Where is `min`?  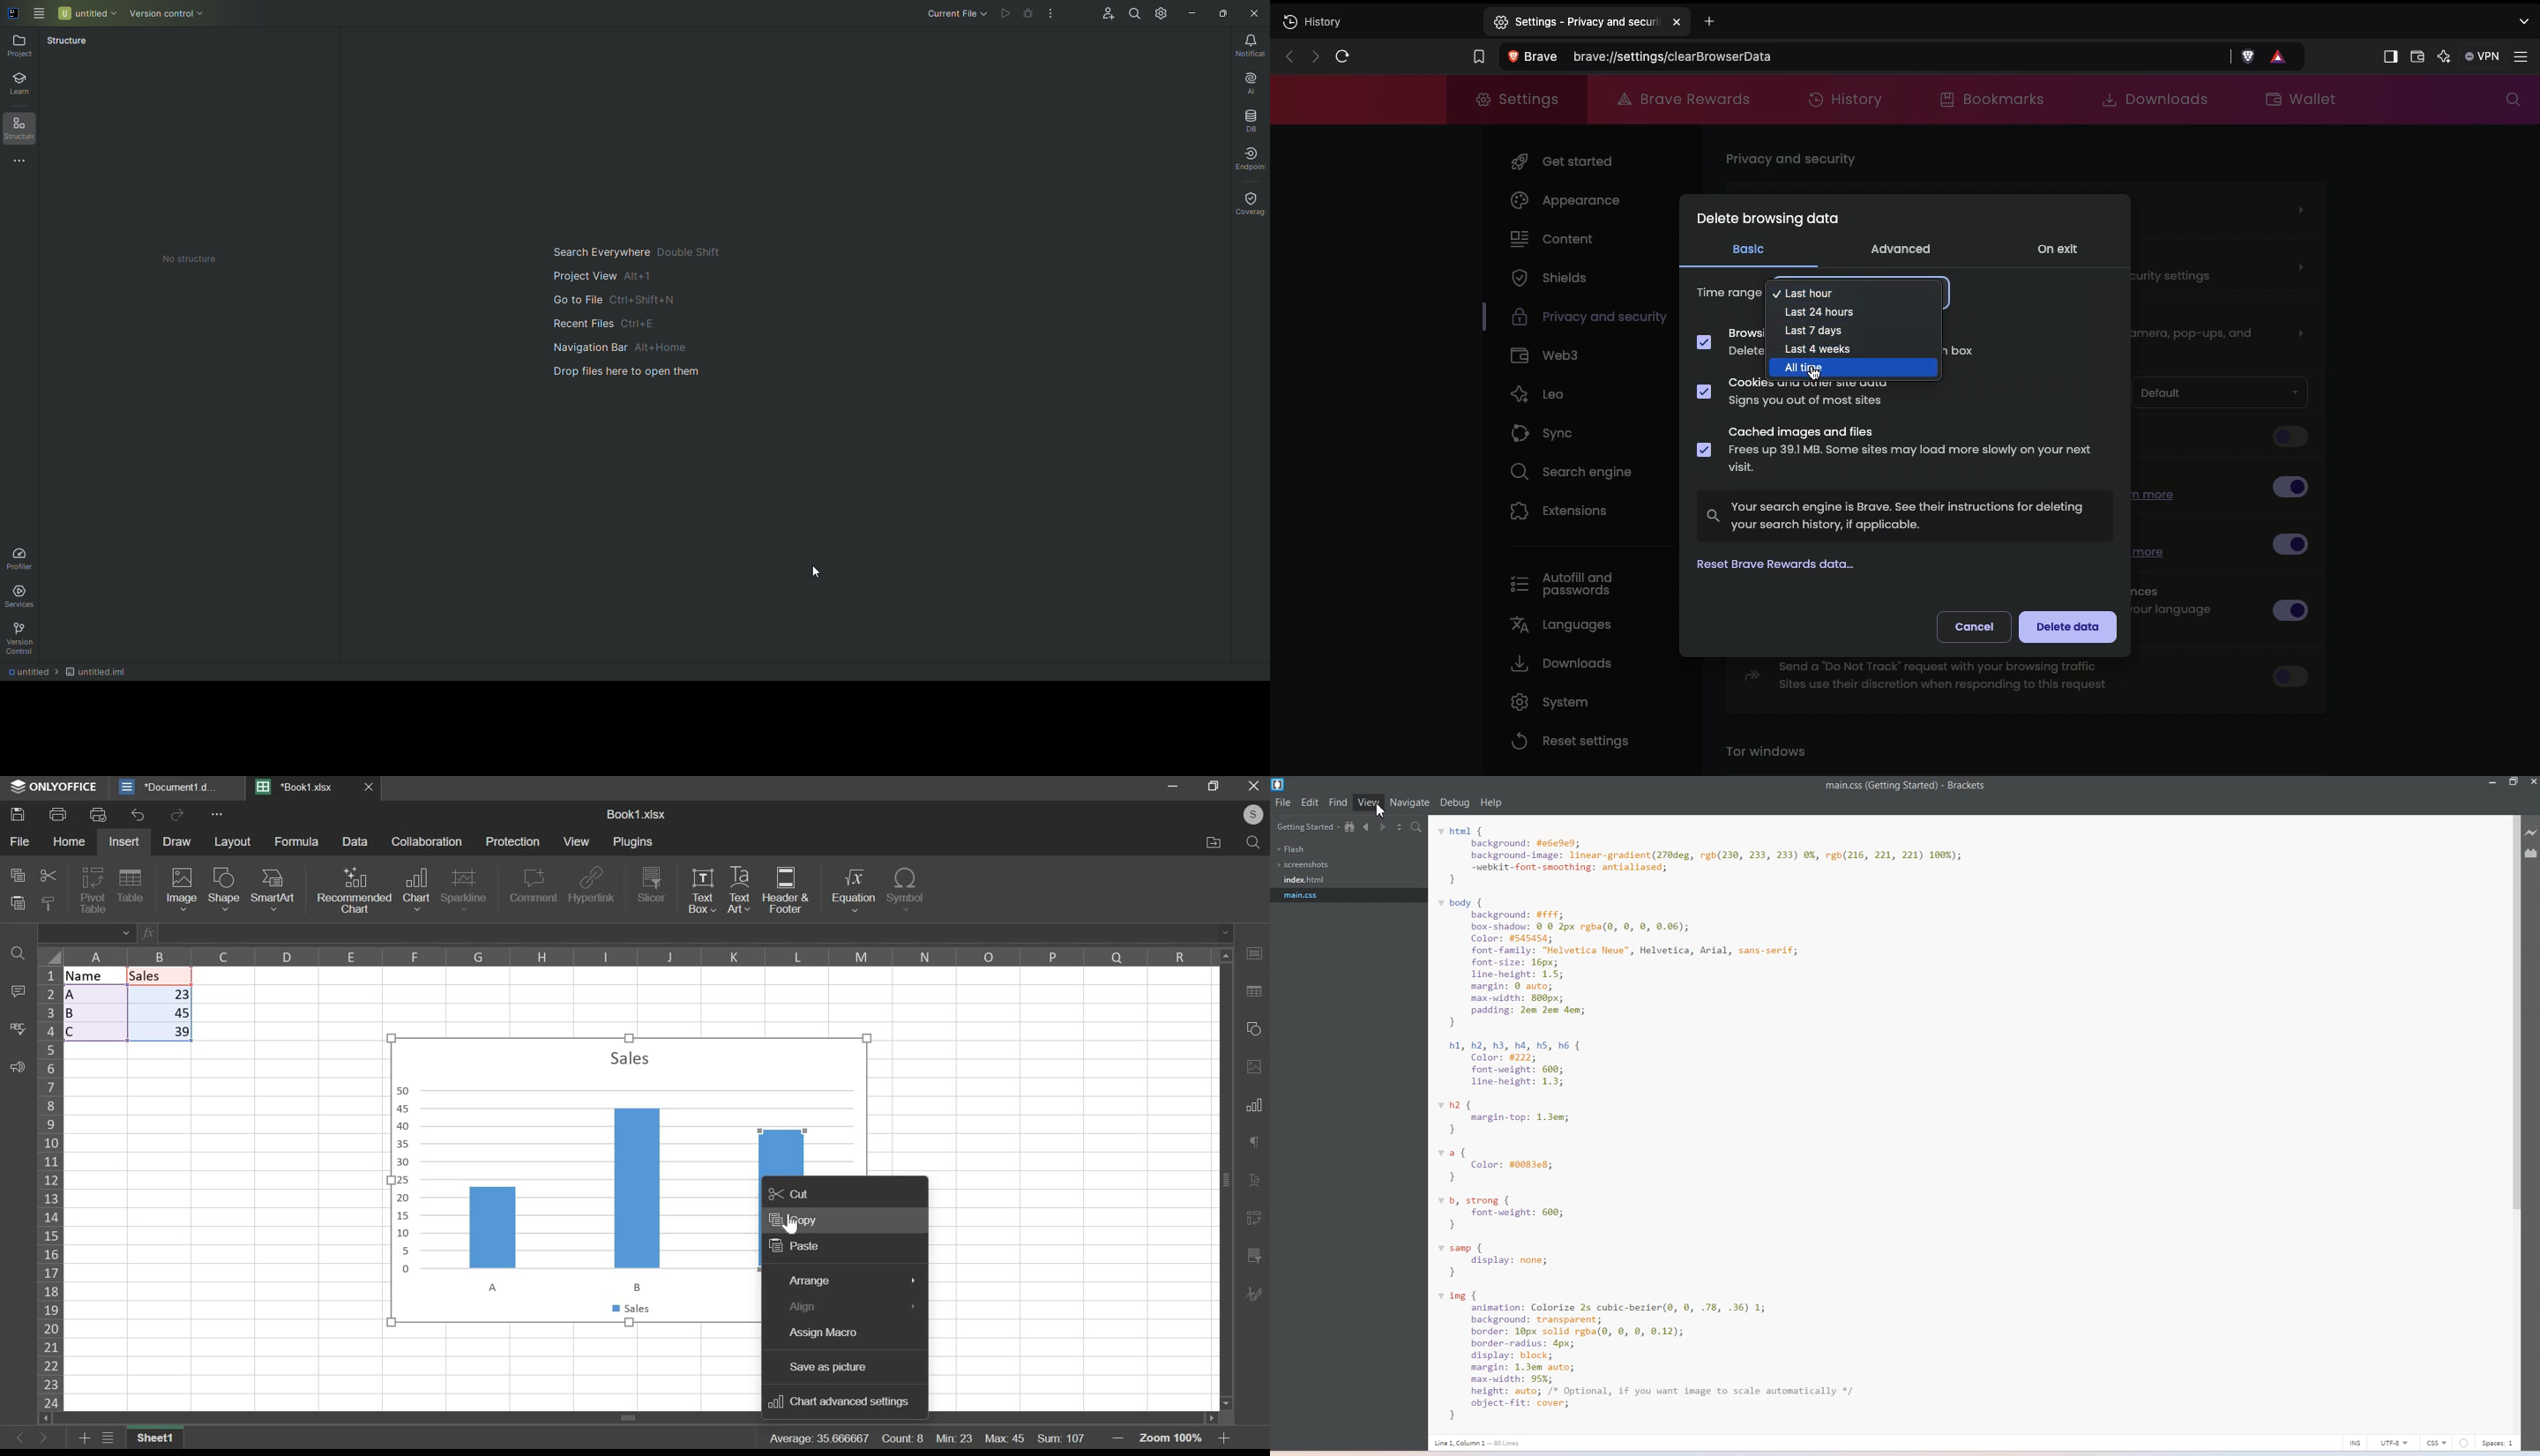 min is located at coordinates (952, 1438).